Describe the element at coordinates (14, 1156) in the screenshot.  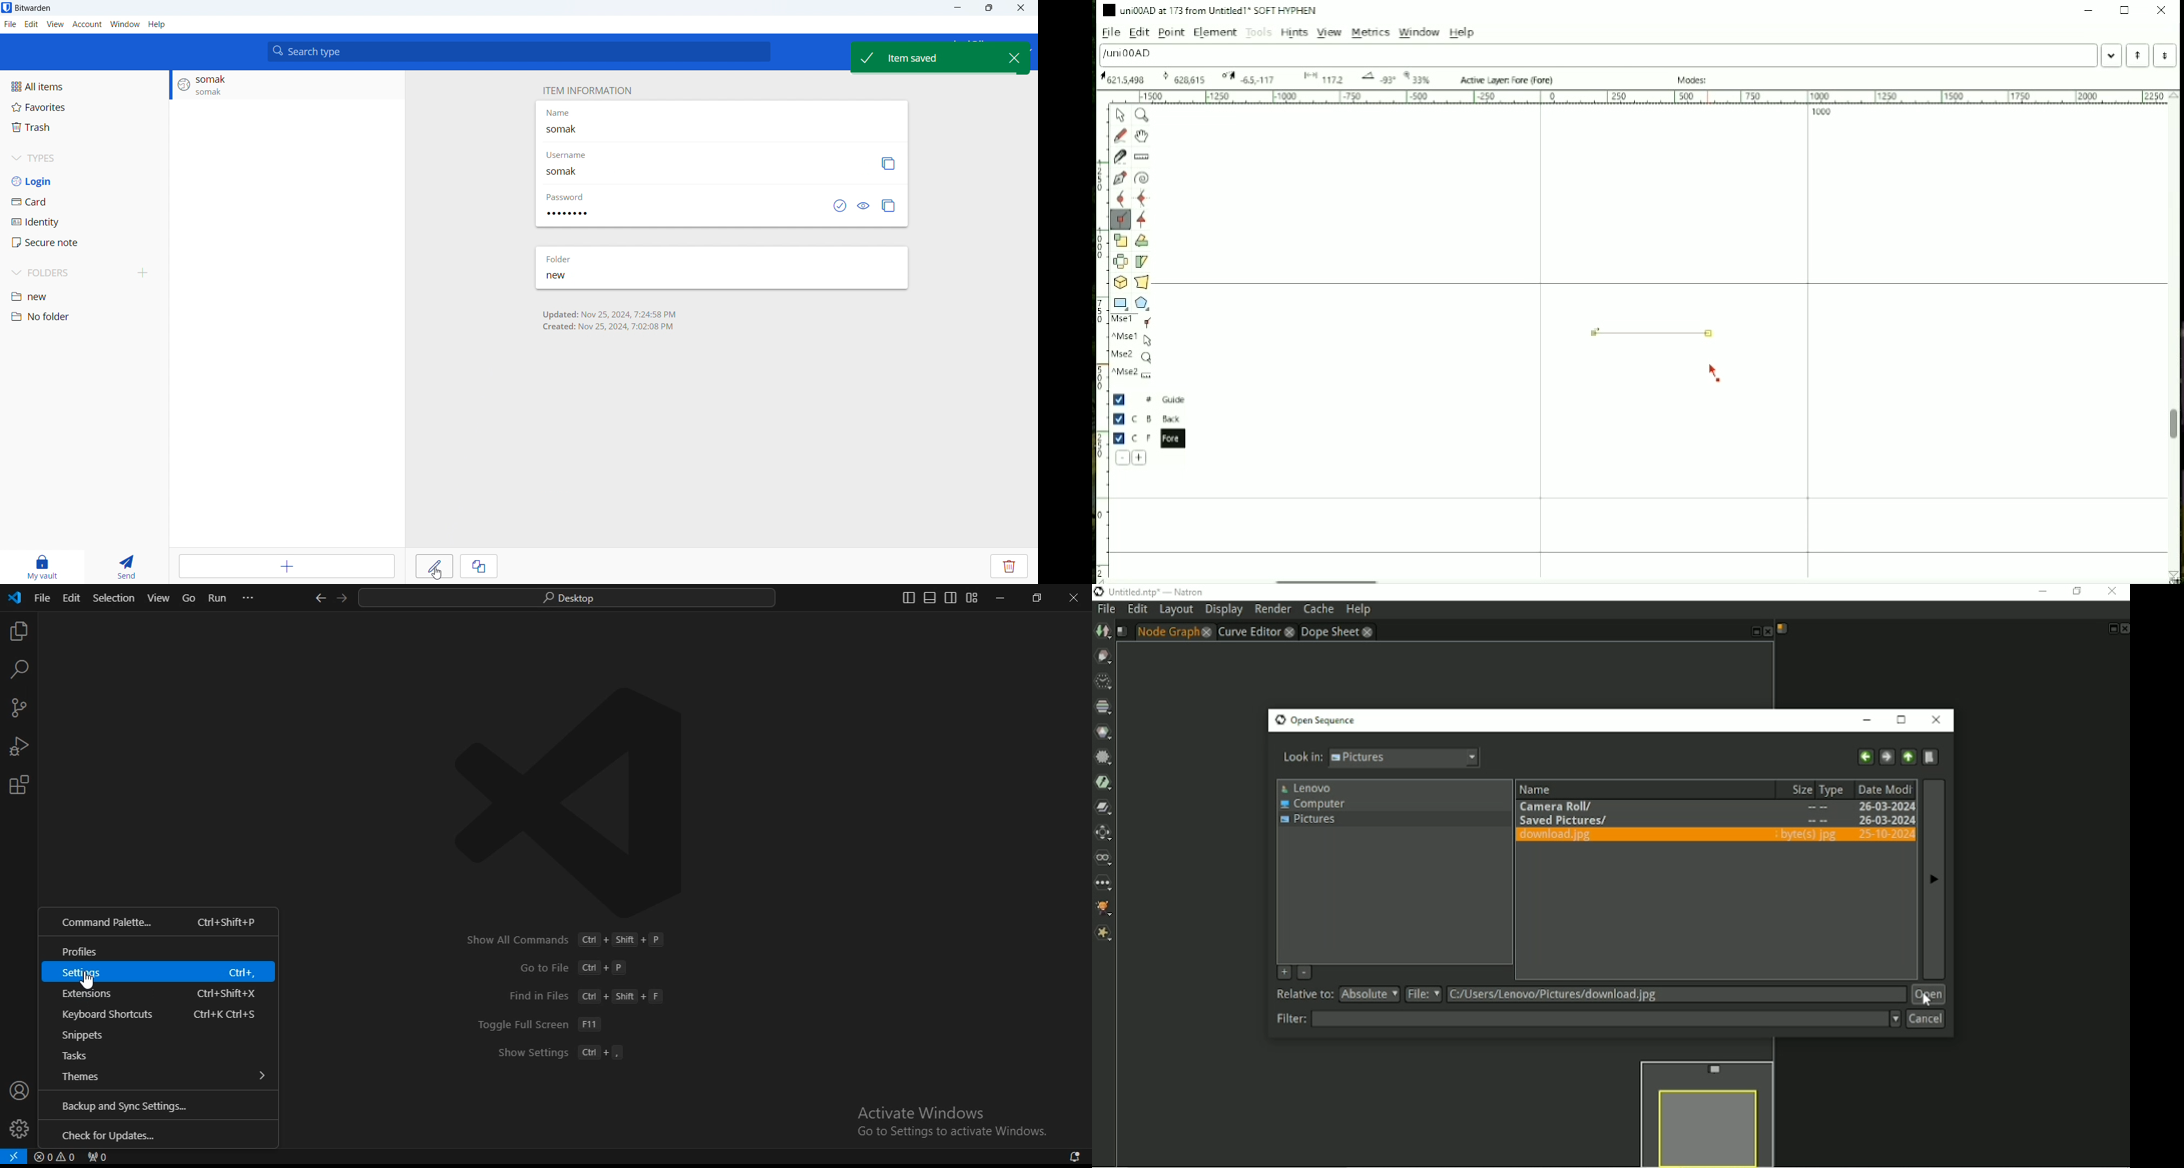
I see `open a remote window` at that location.